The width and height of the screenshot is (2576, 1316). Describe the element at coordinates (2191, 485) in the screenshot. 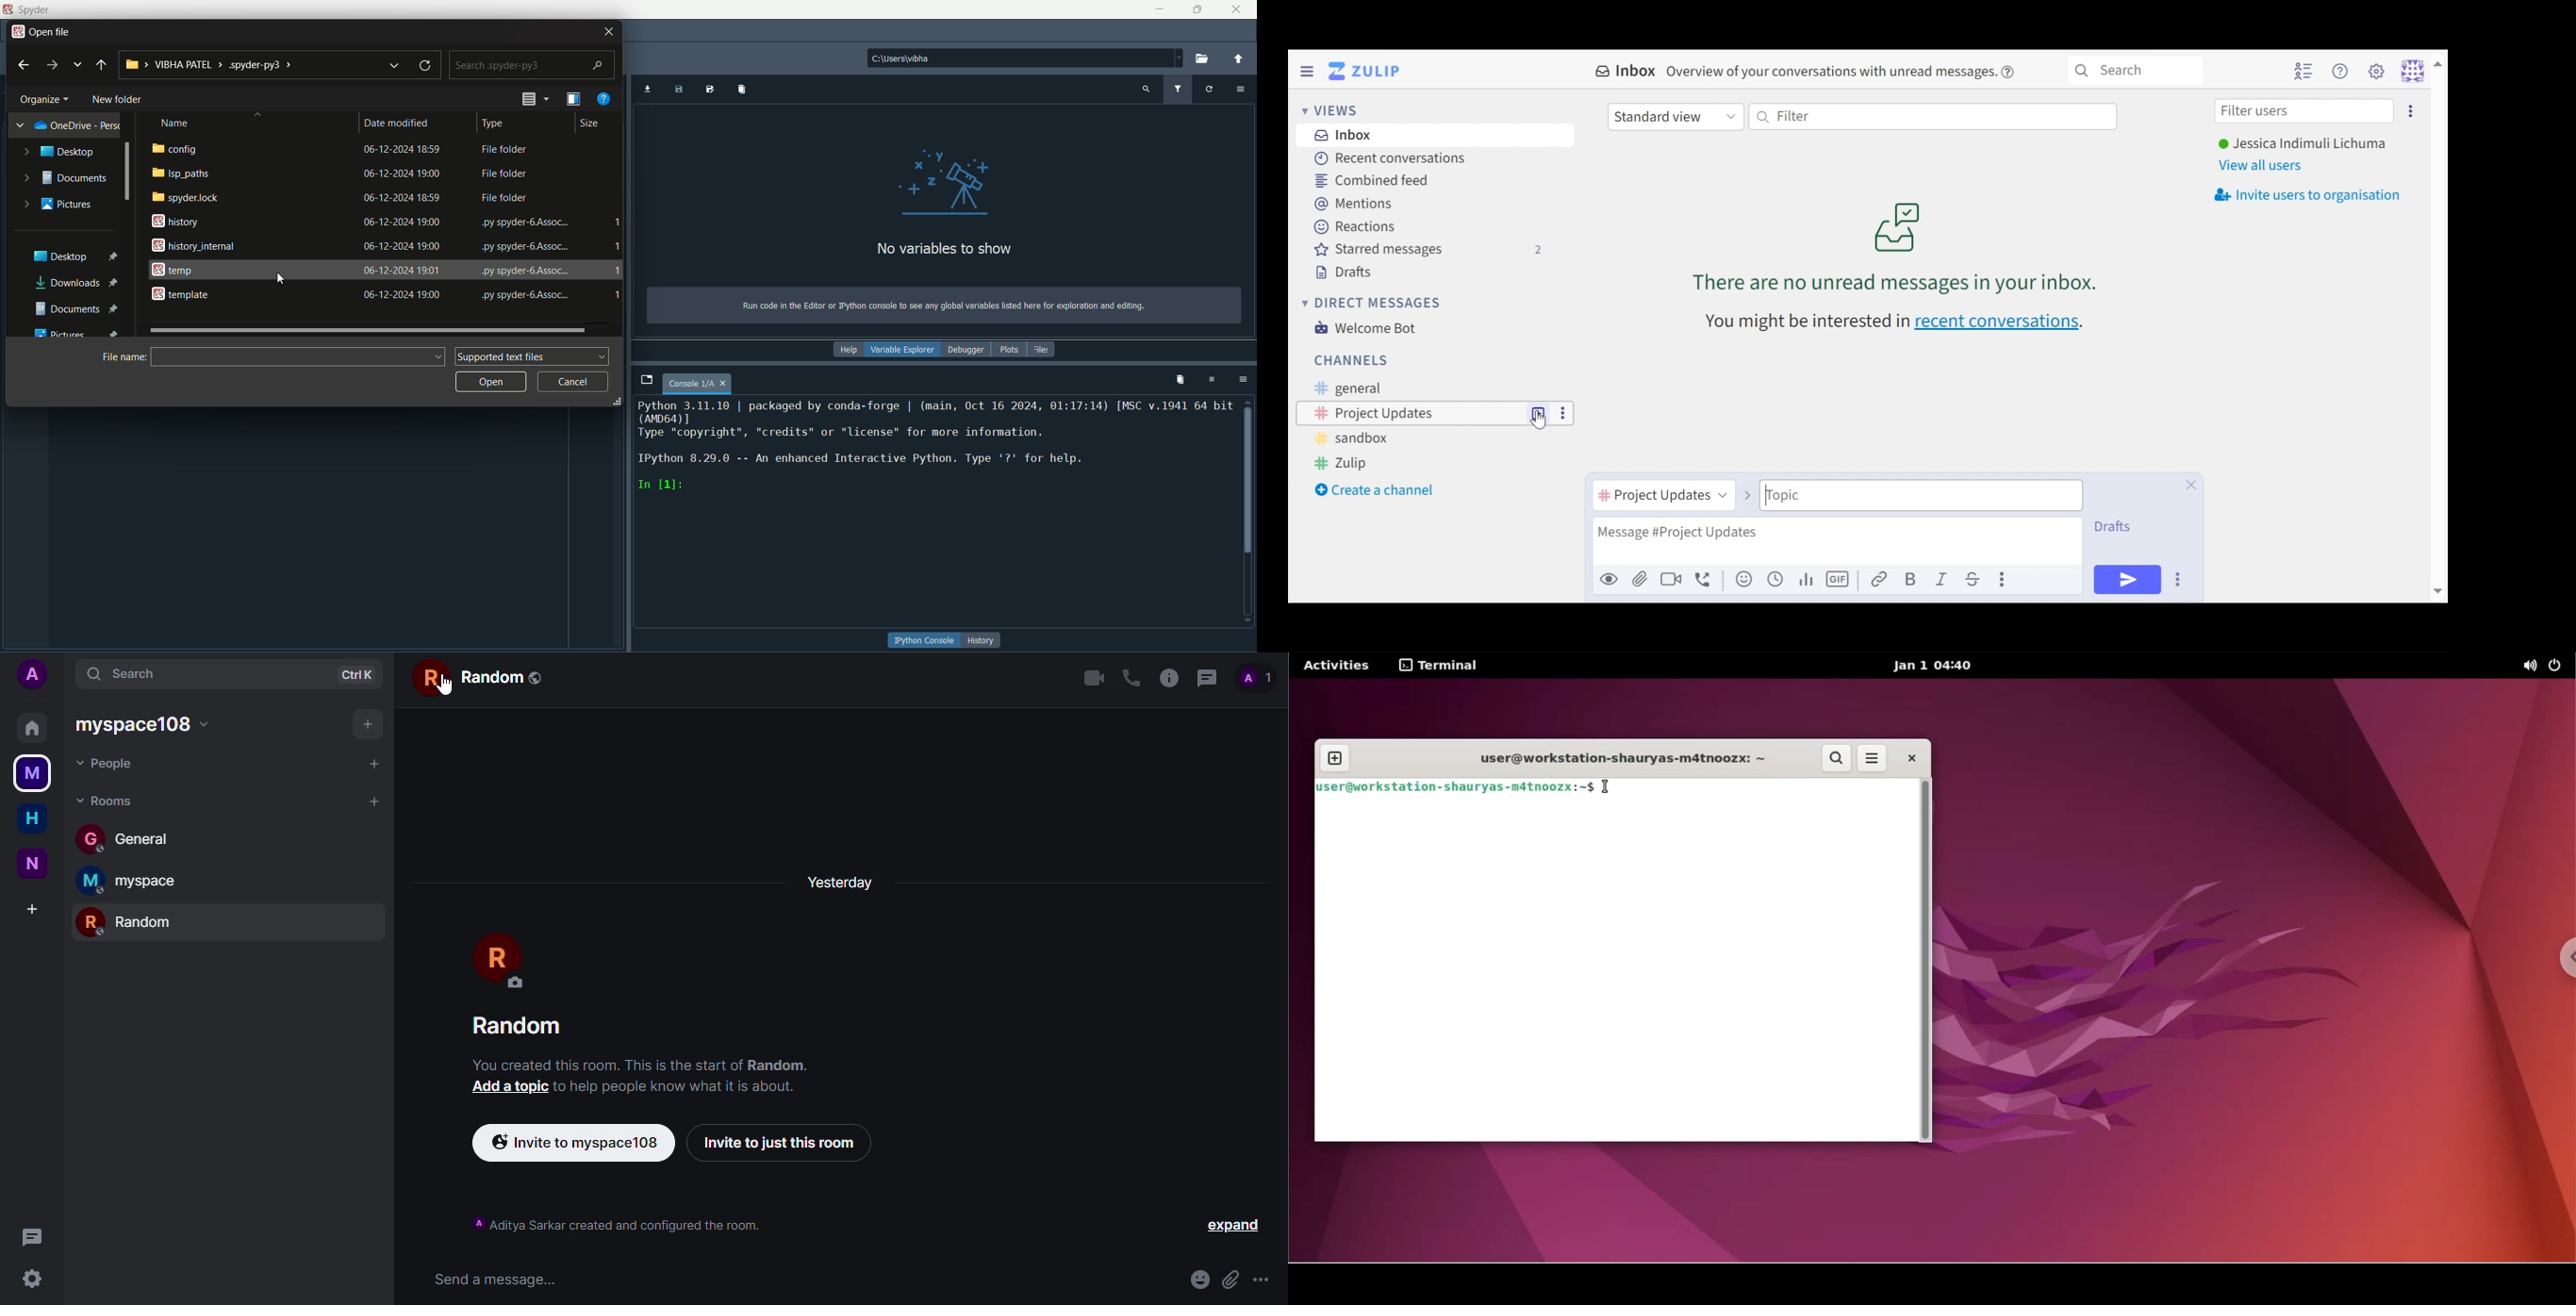

I see `Close` at that location.